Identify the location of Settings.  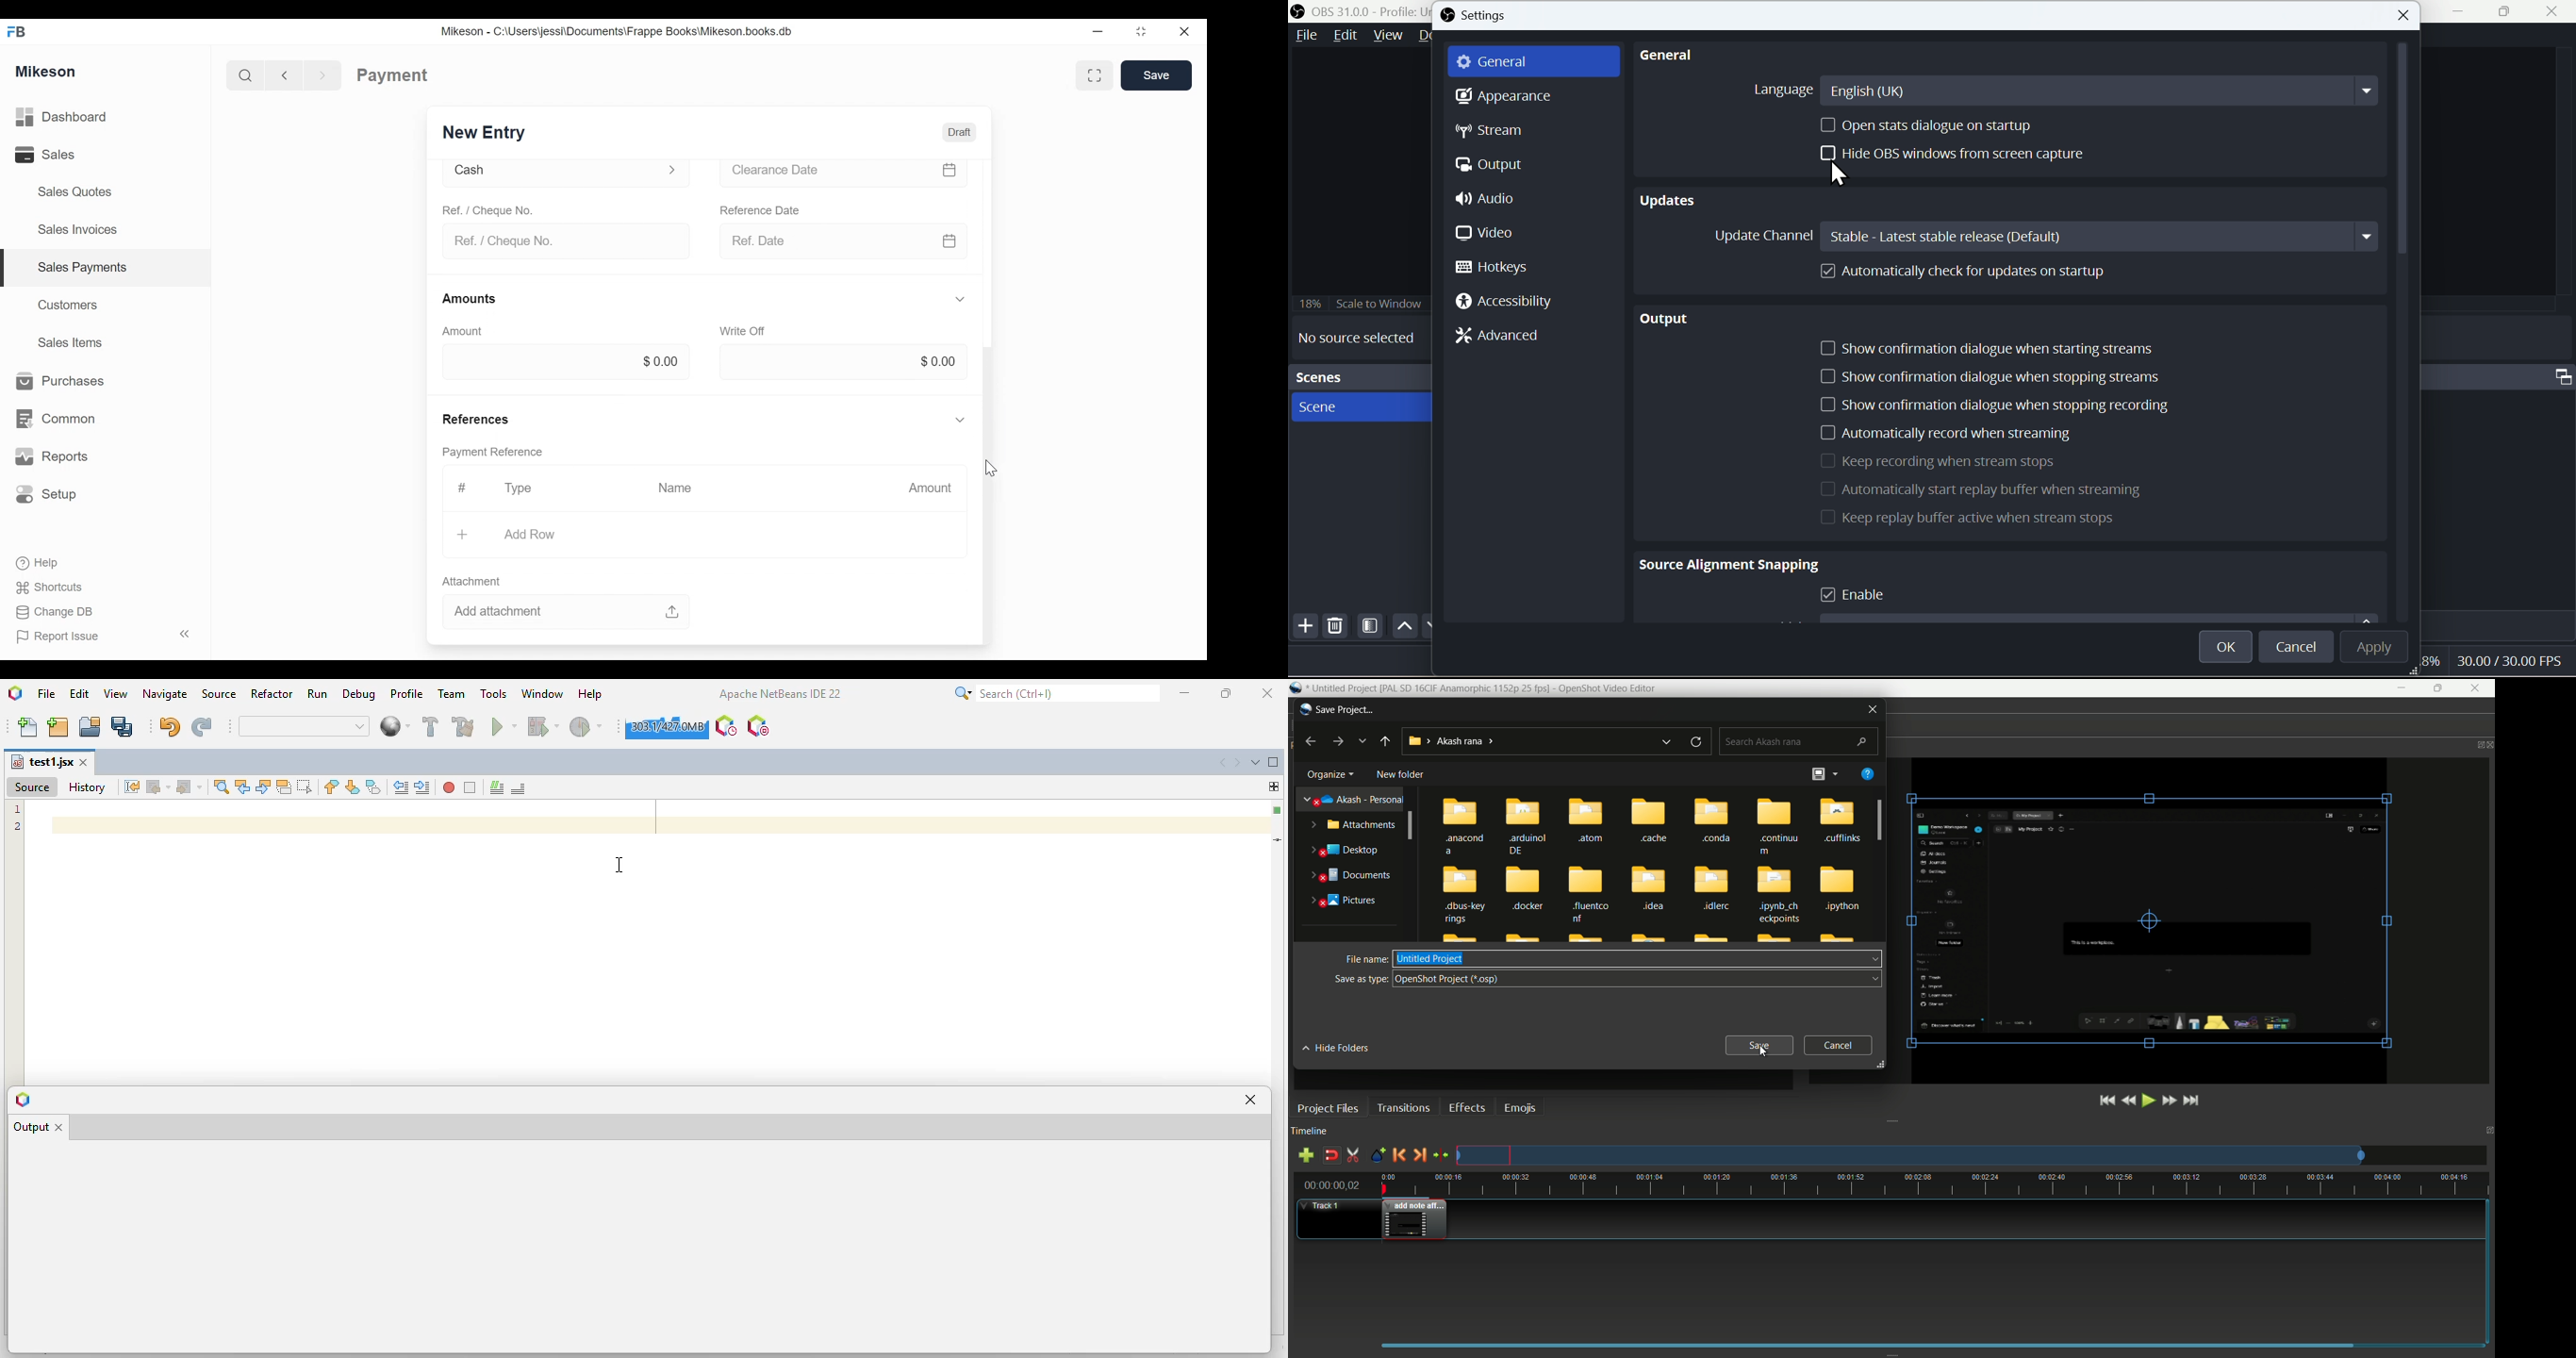
(1475, 16).